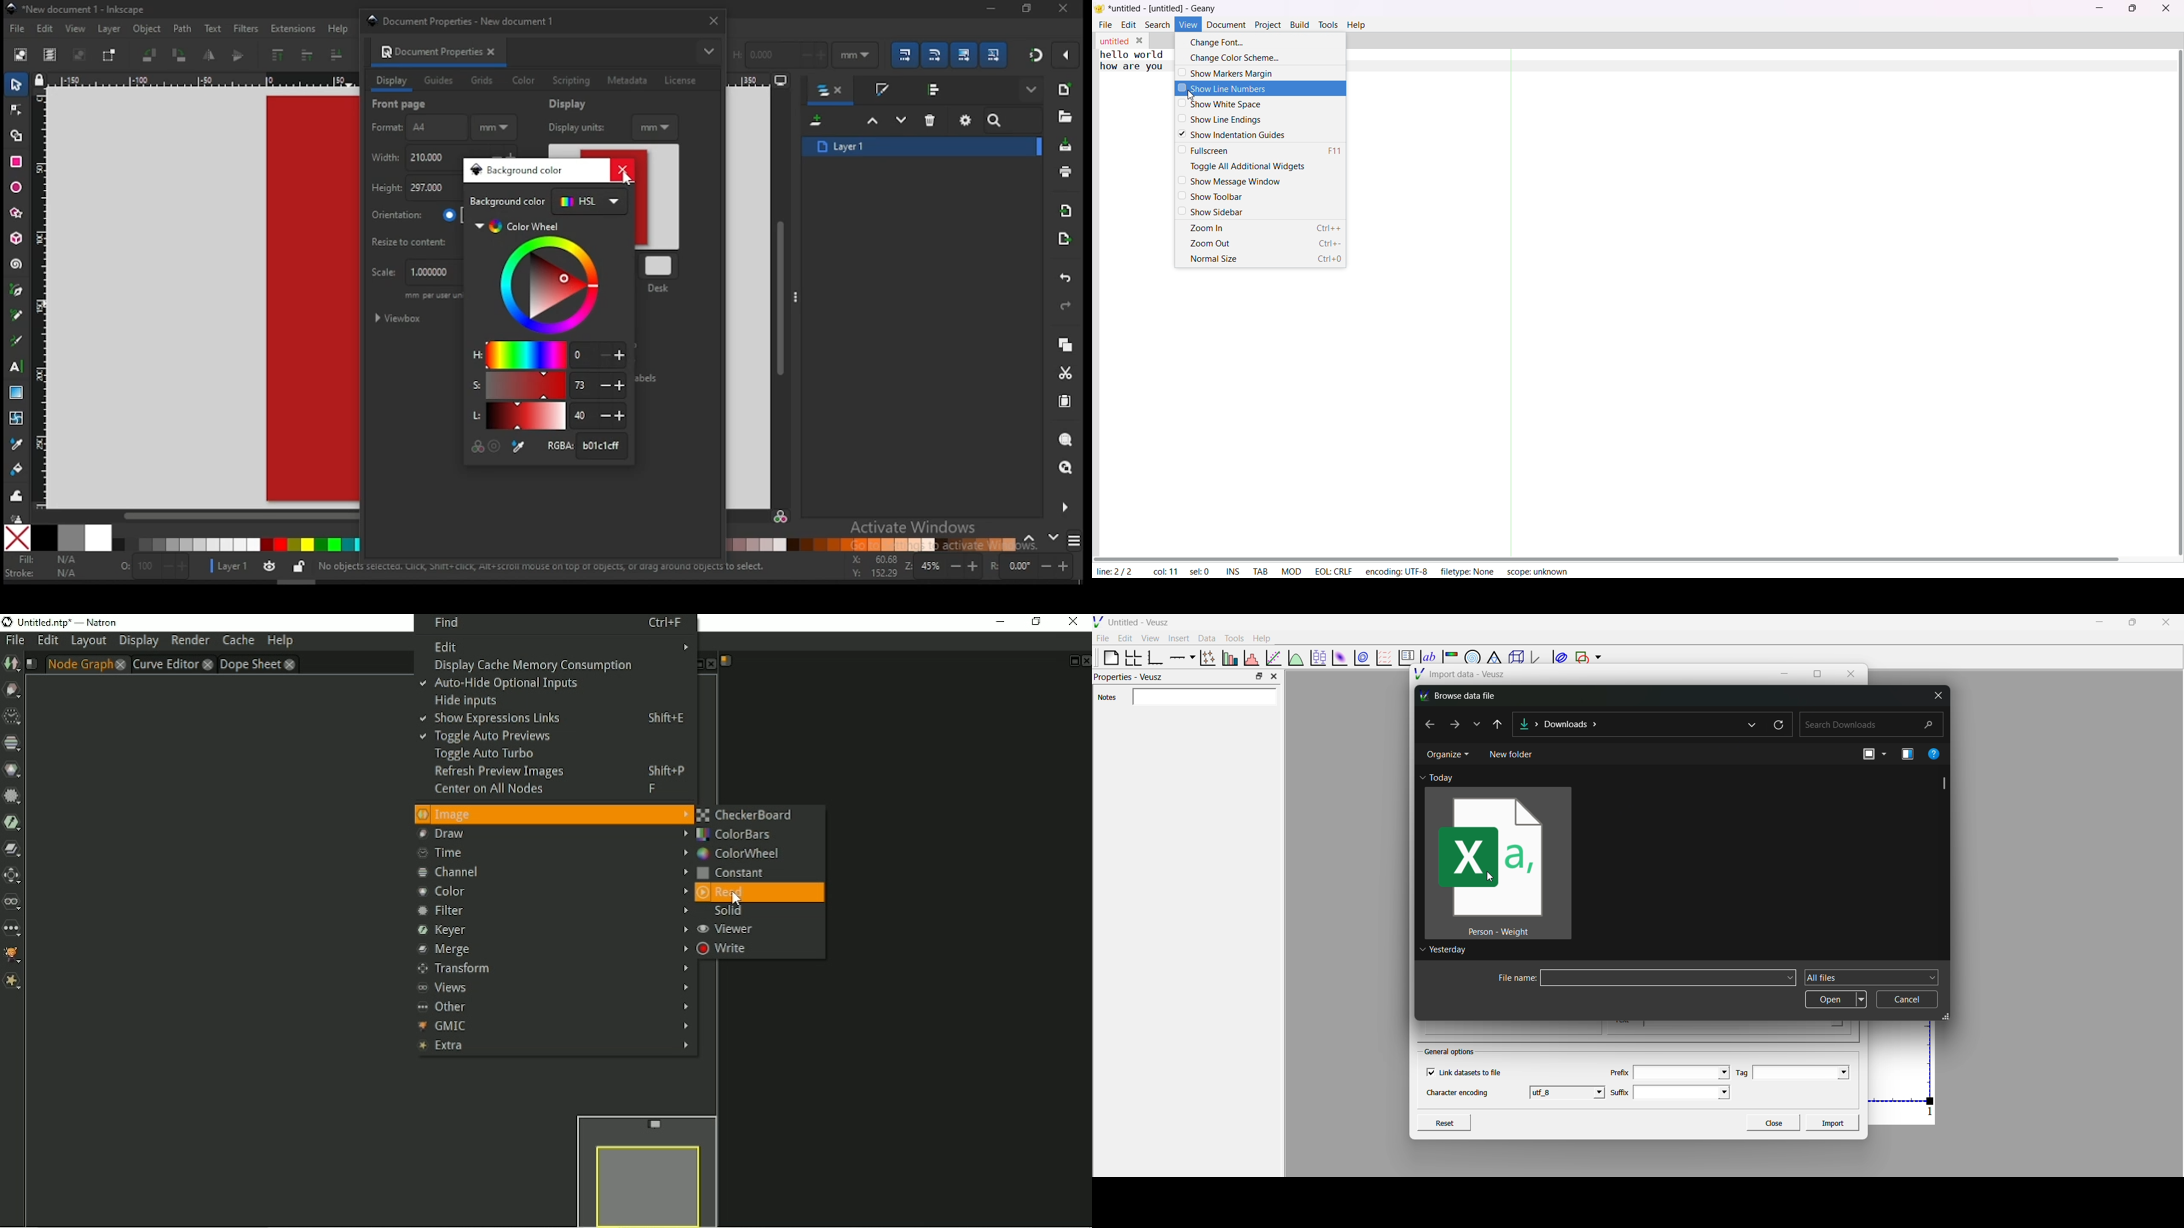 Image resolution: width=2184 pixels, height=1232 pixels. I want to click on undo, so click(1069, 279).